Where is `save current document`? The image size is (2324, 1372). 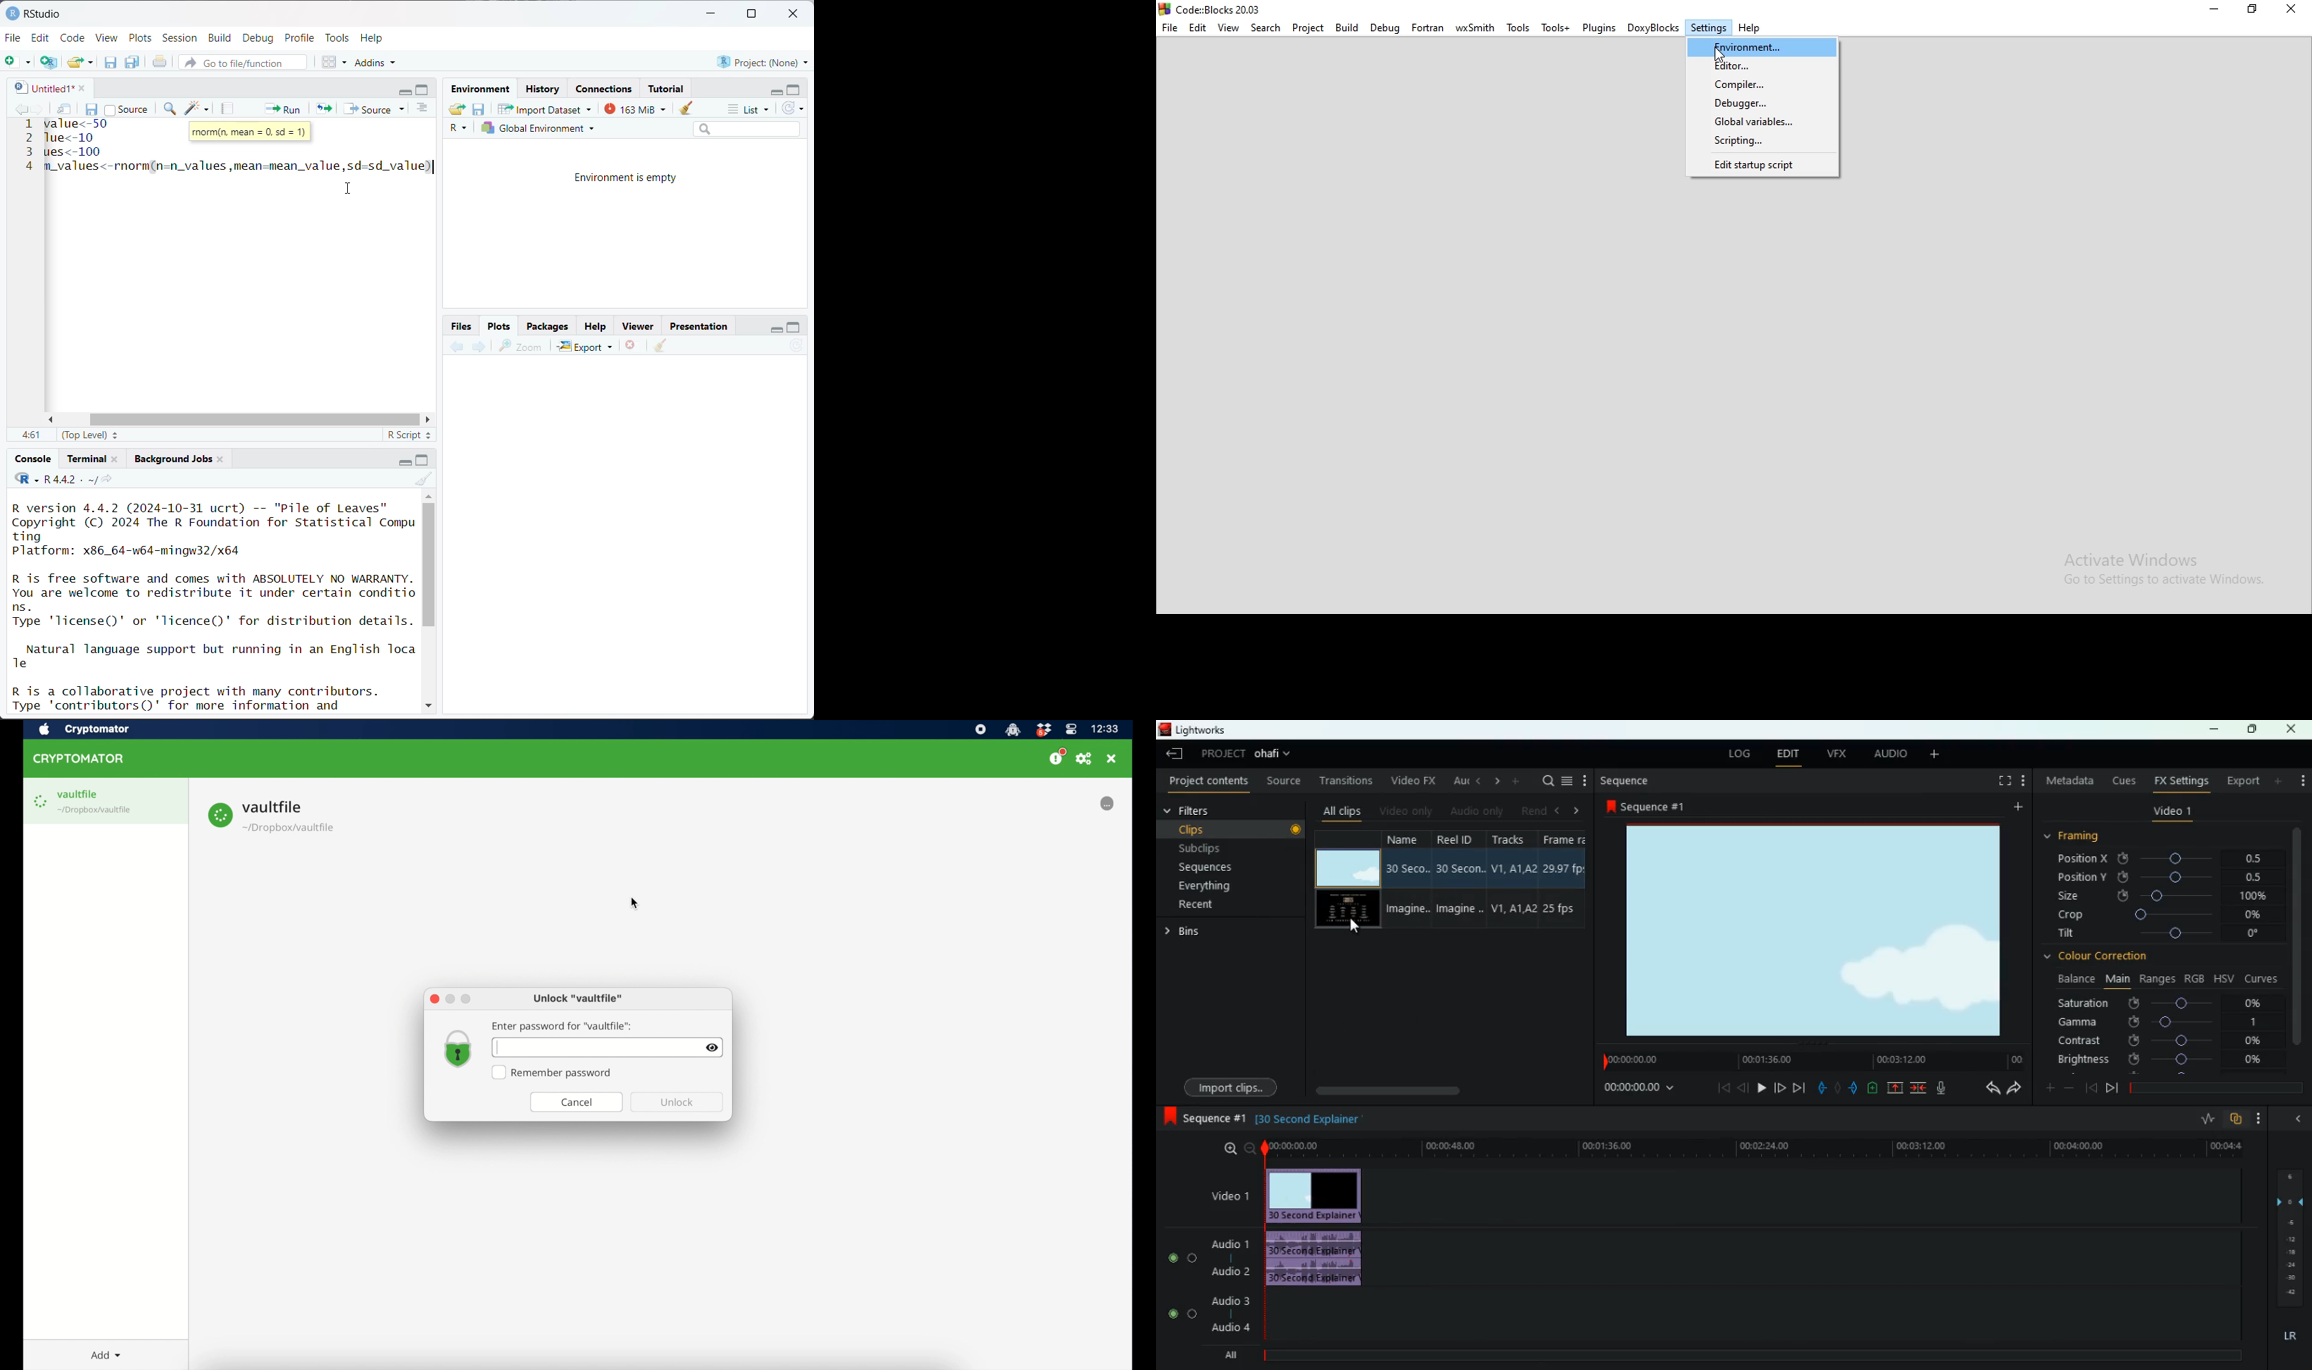 save current document is located at coordinates (111, 62).